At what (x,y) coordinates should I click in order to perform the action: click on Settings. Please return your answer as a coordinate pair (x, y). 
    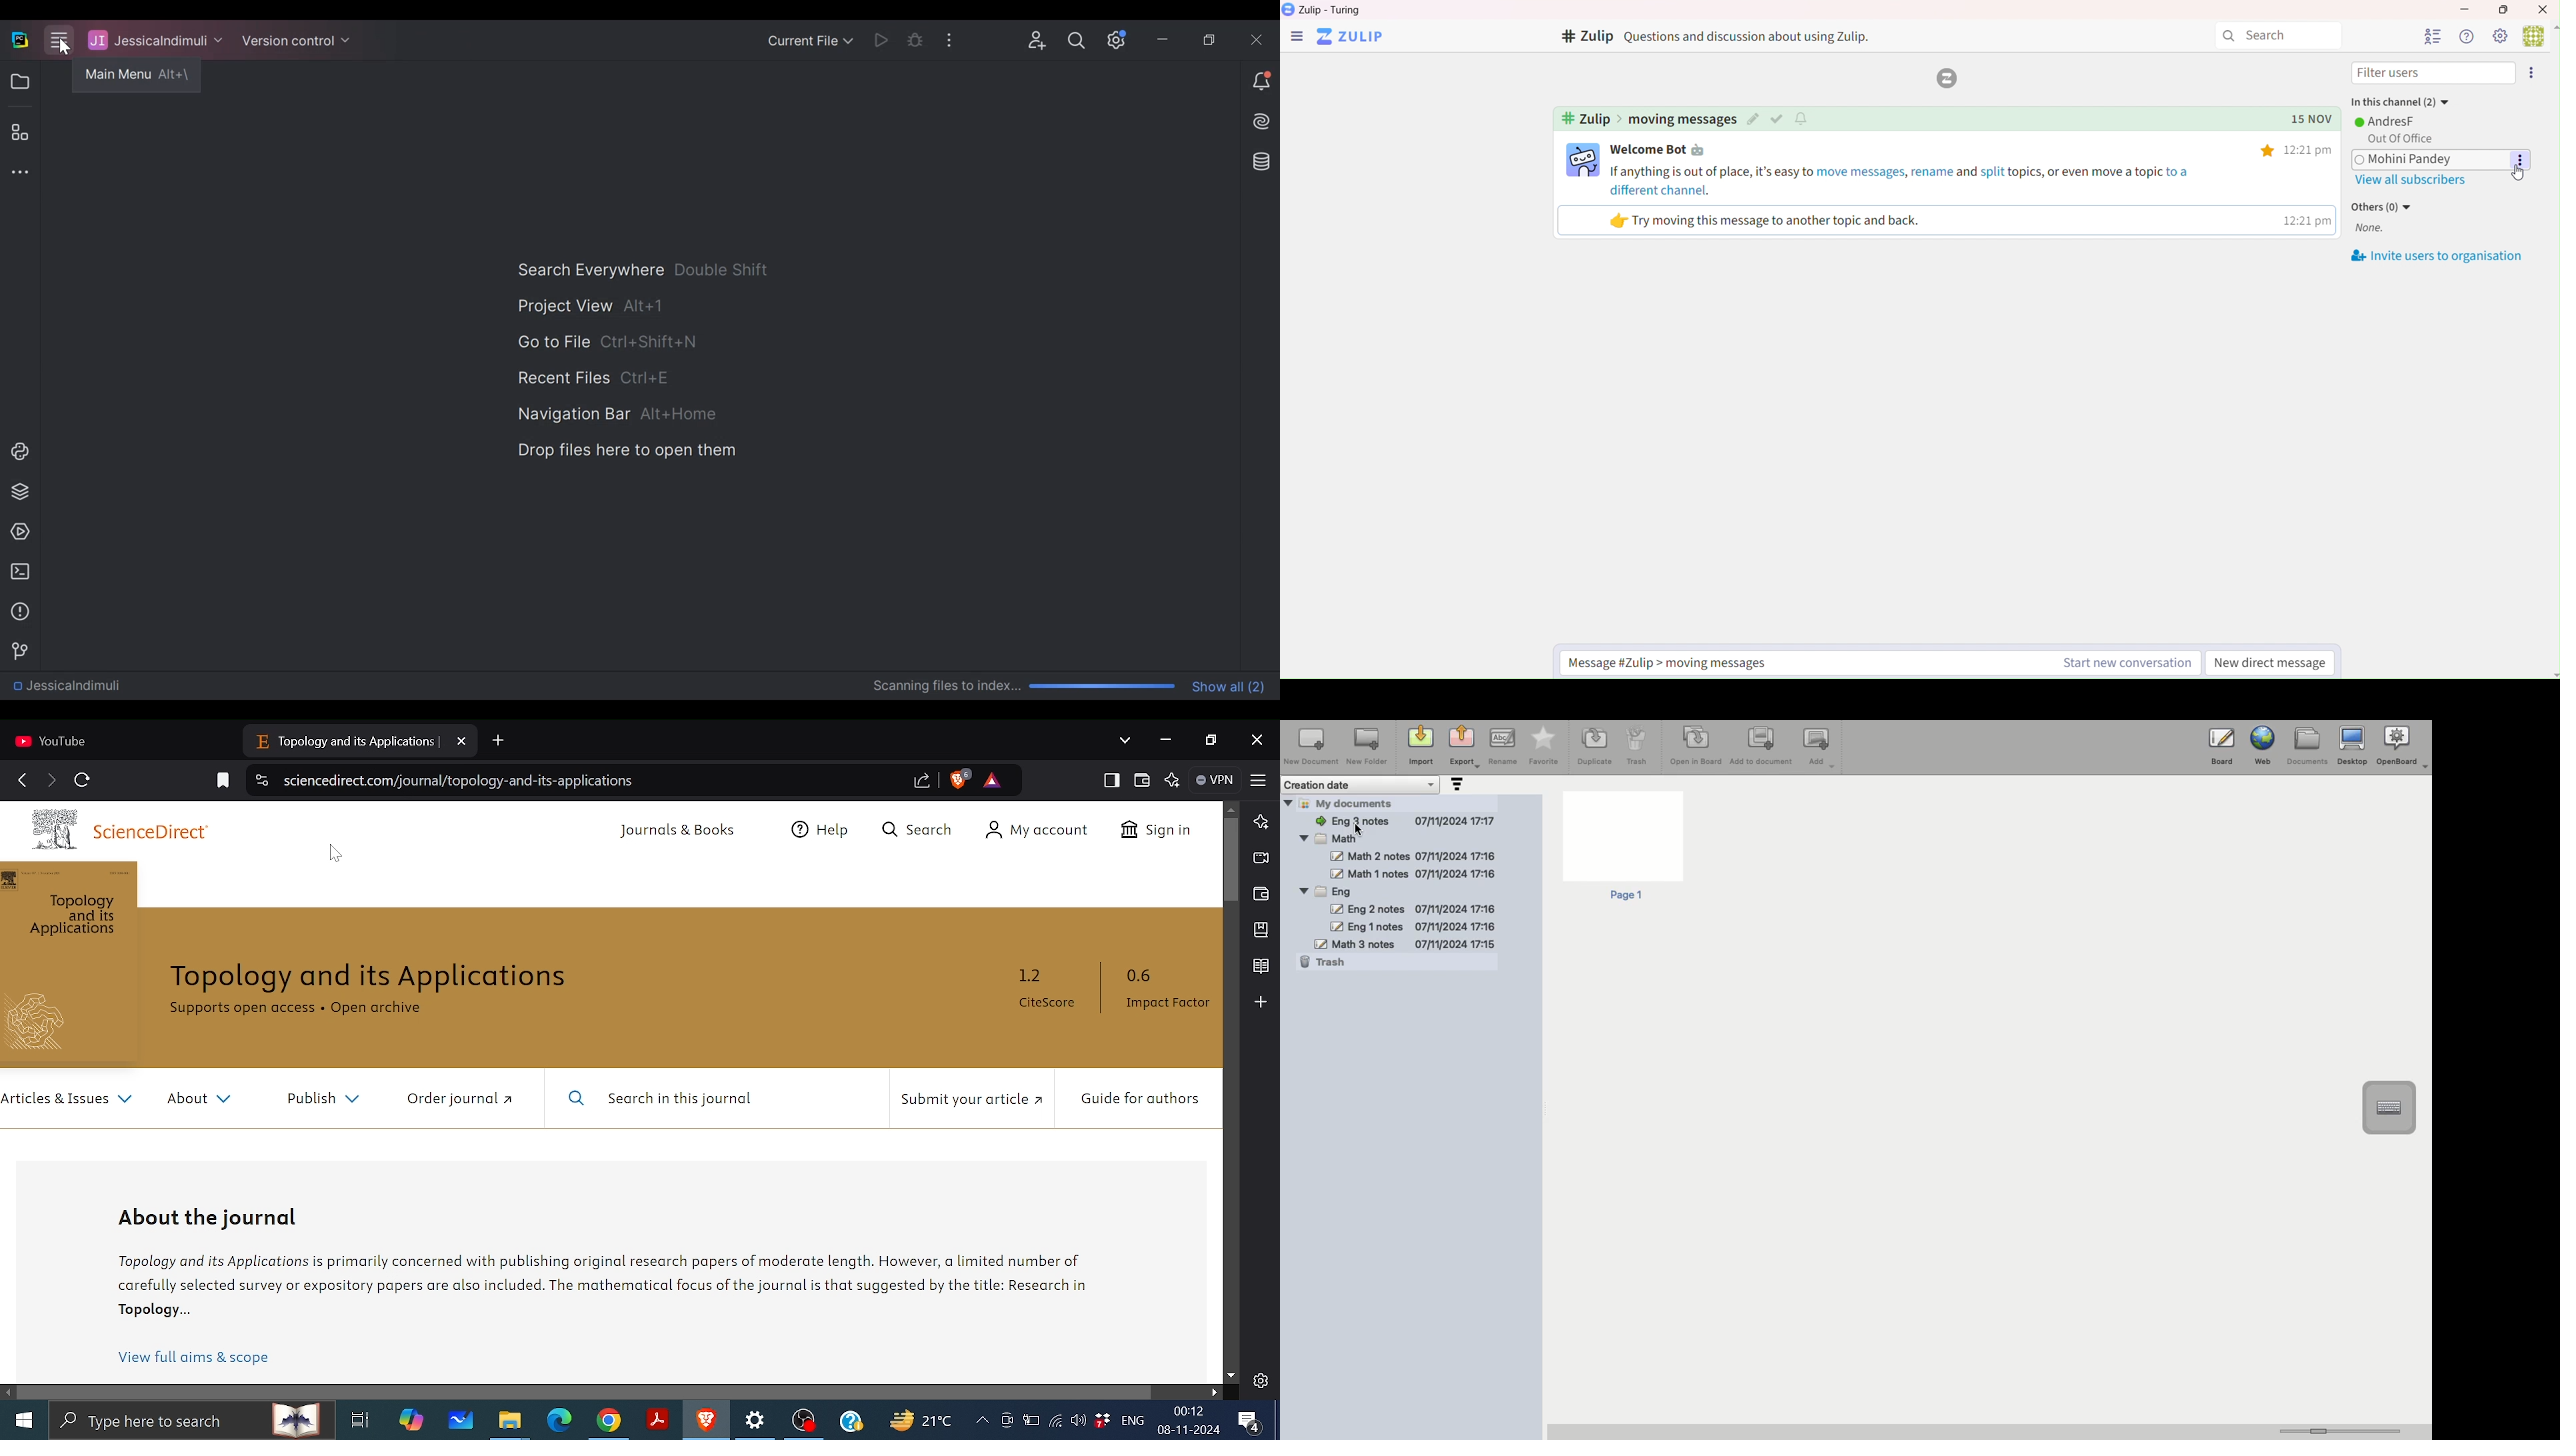
    Looking at the image, I should click on (2499, 35).